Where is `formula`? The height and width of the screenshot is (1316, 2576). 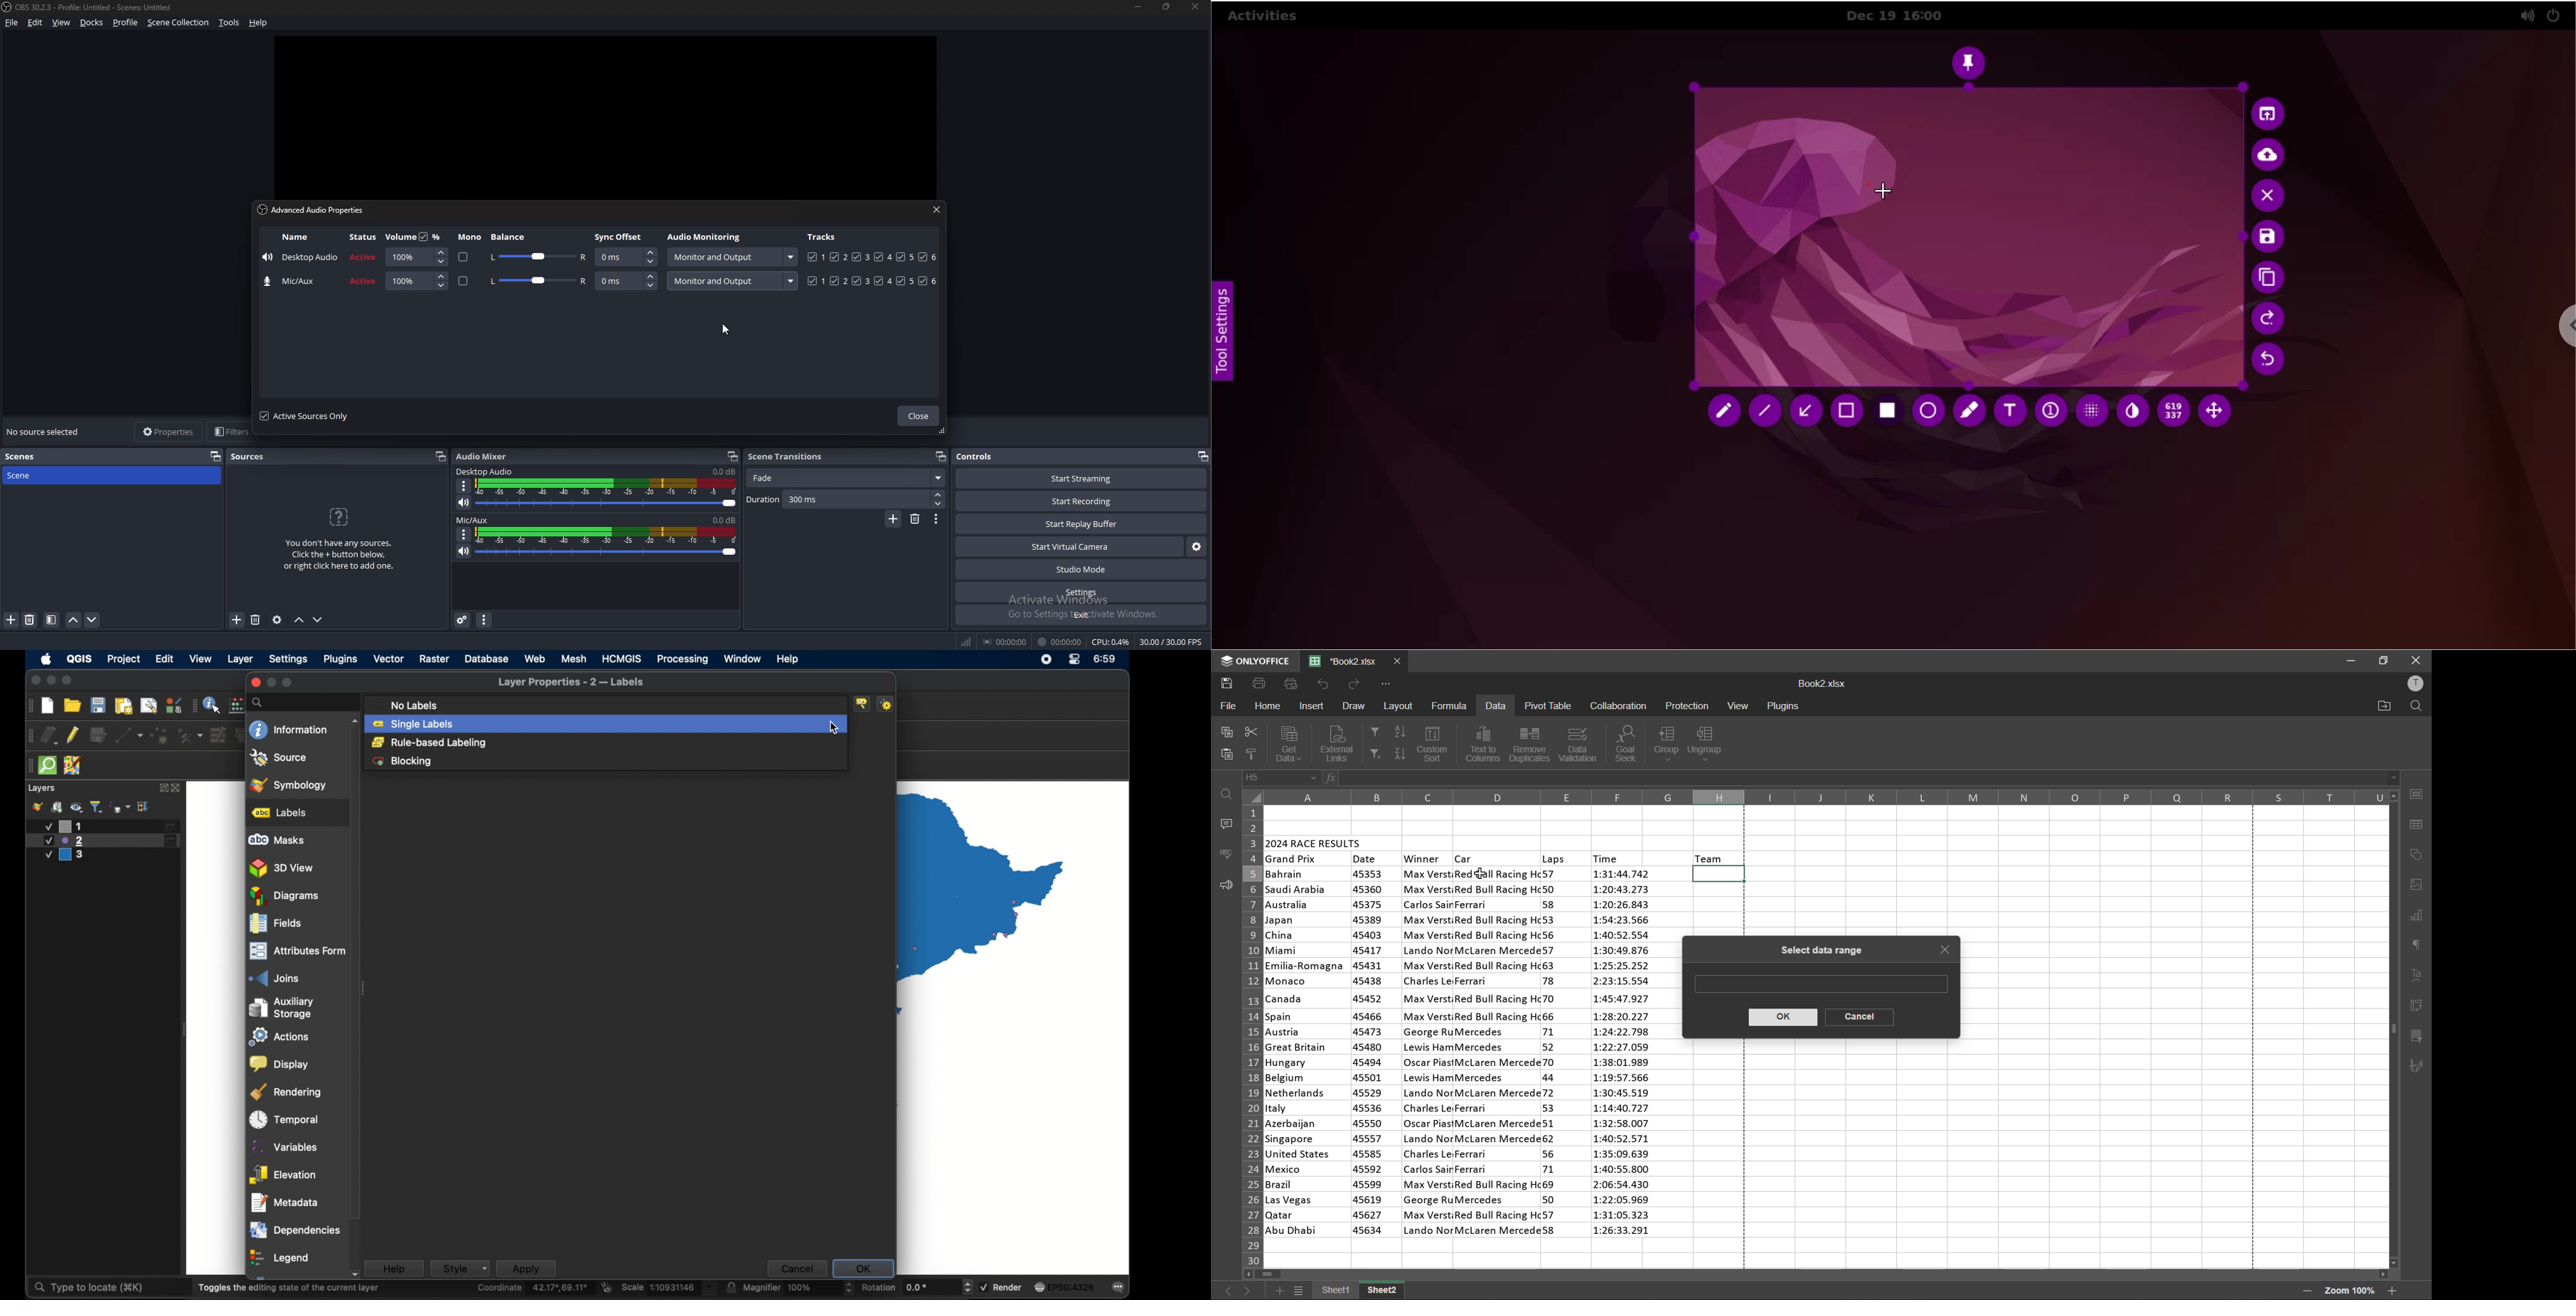
formula is located at coordinates (1451, 705).